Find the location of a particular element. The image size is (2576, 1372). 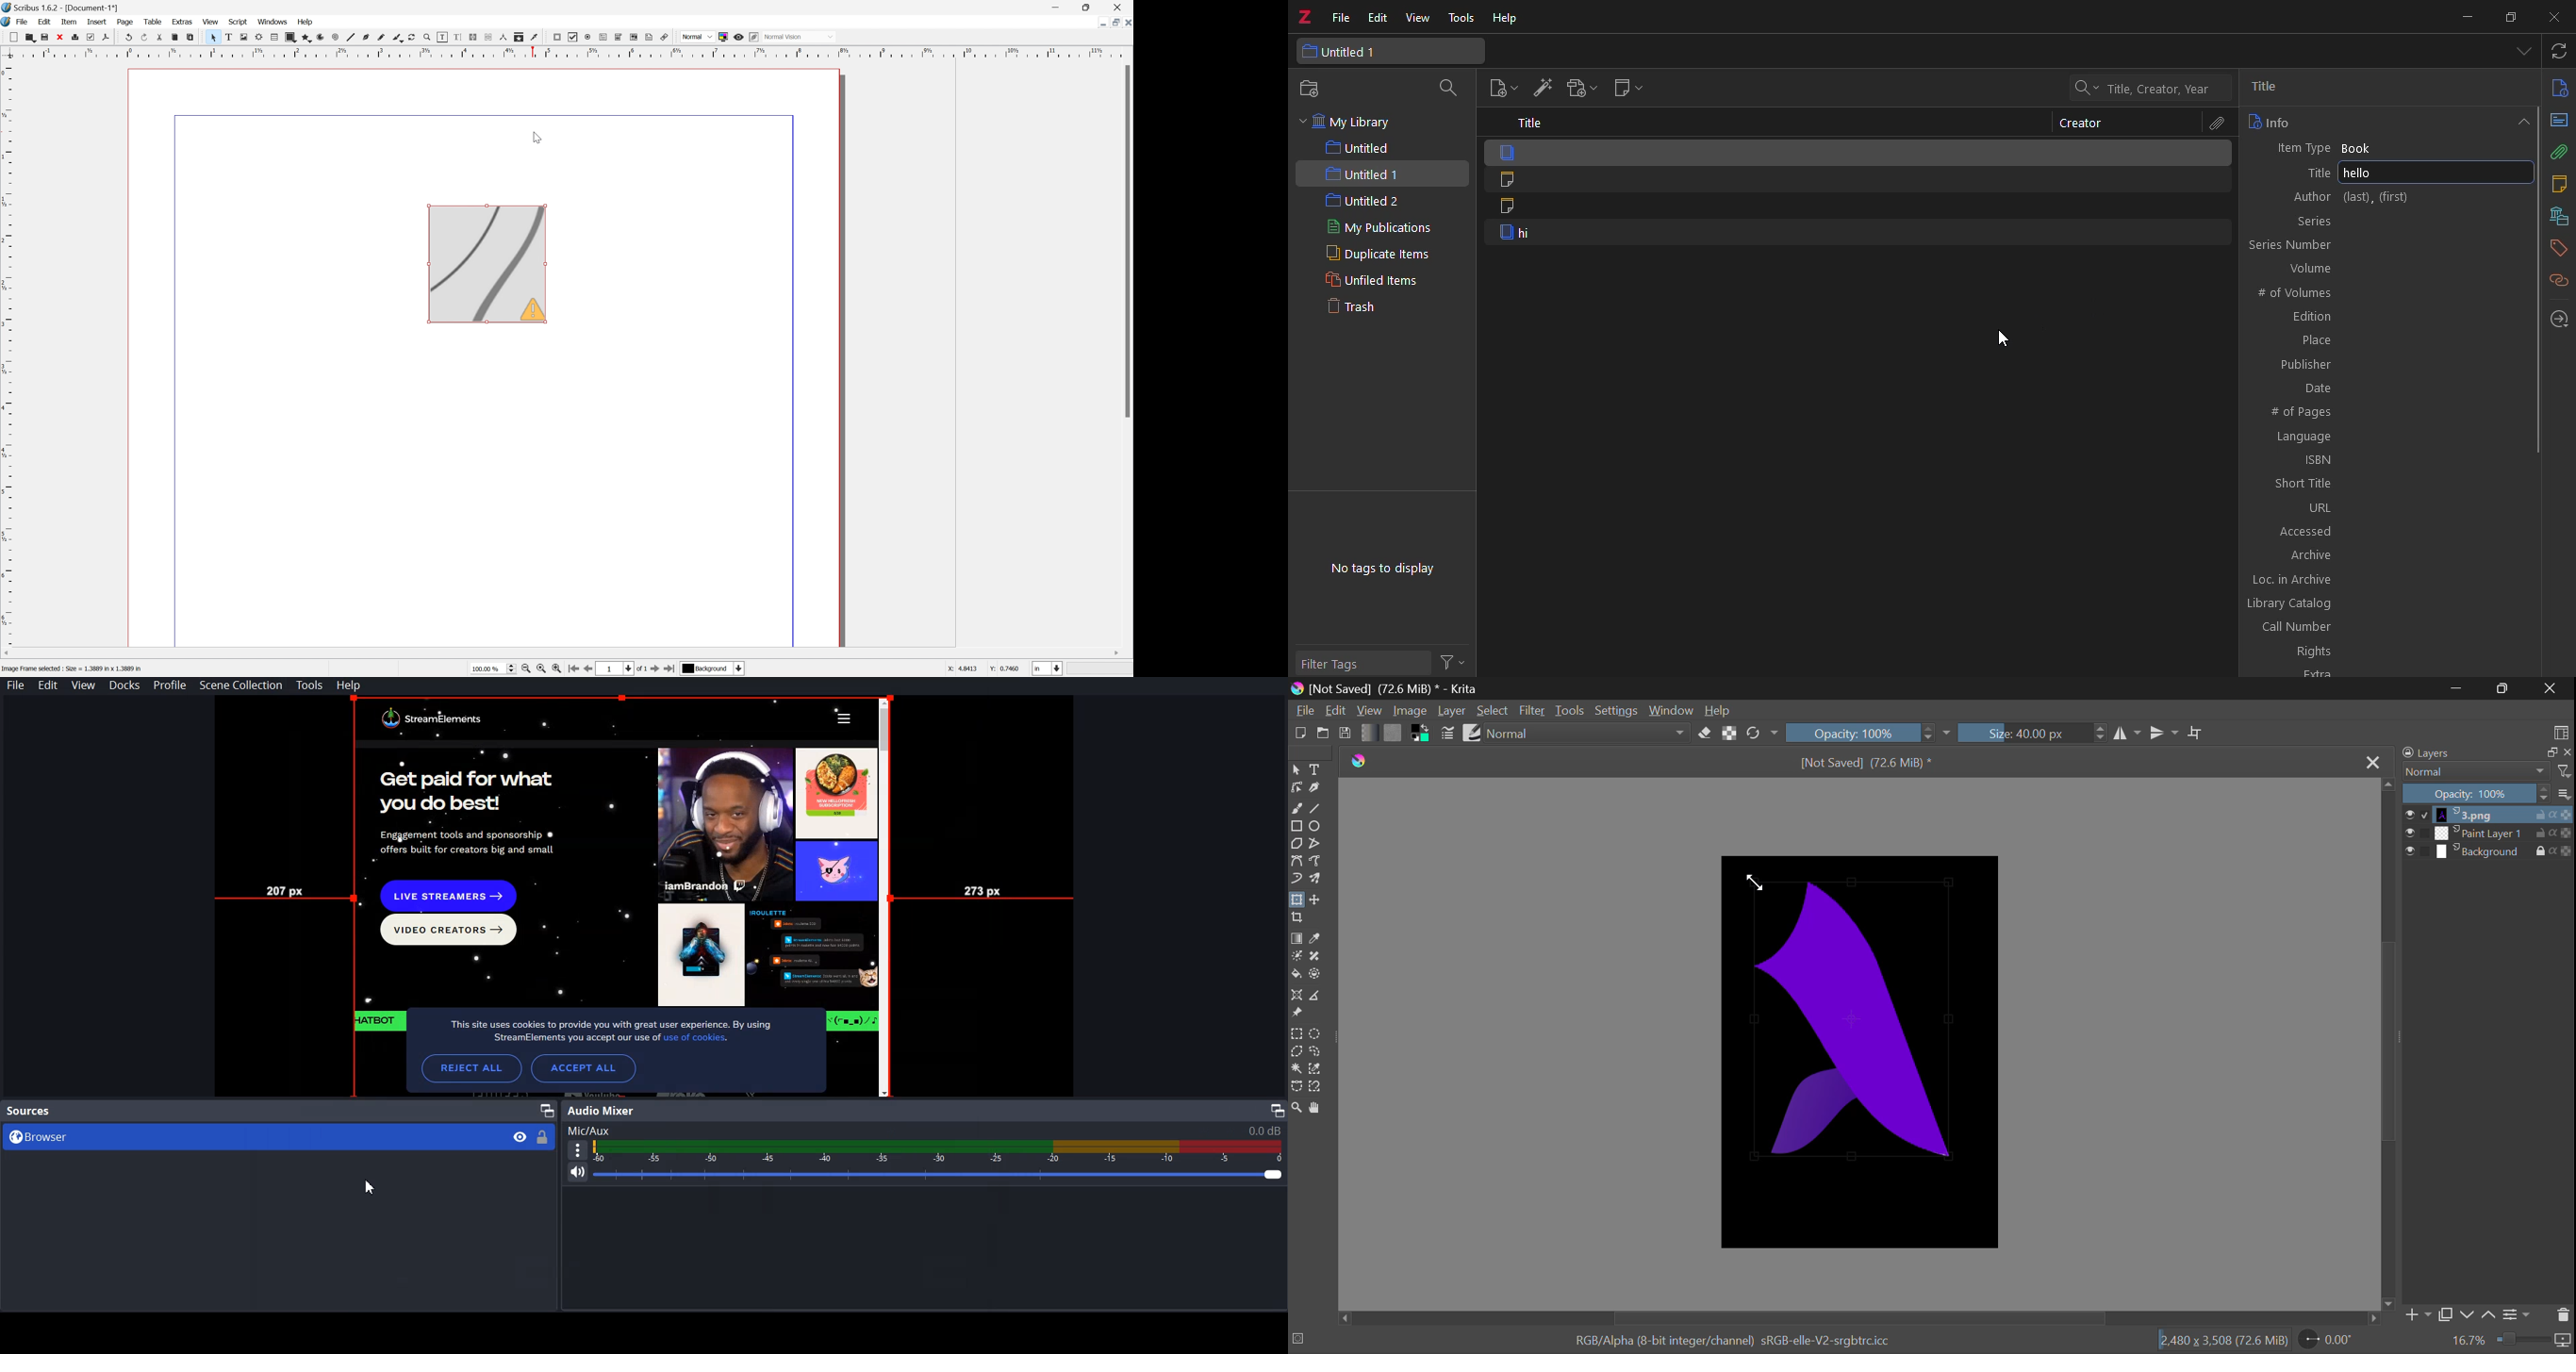

File is located at coordinates (15, 686).